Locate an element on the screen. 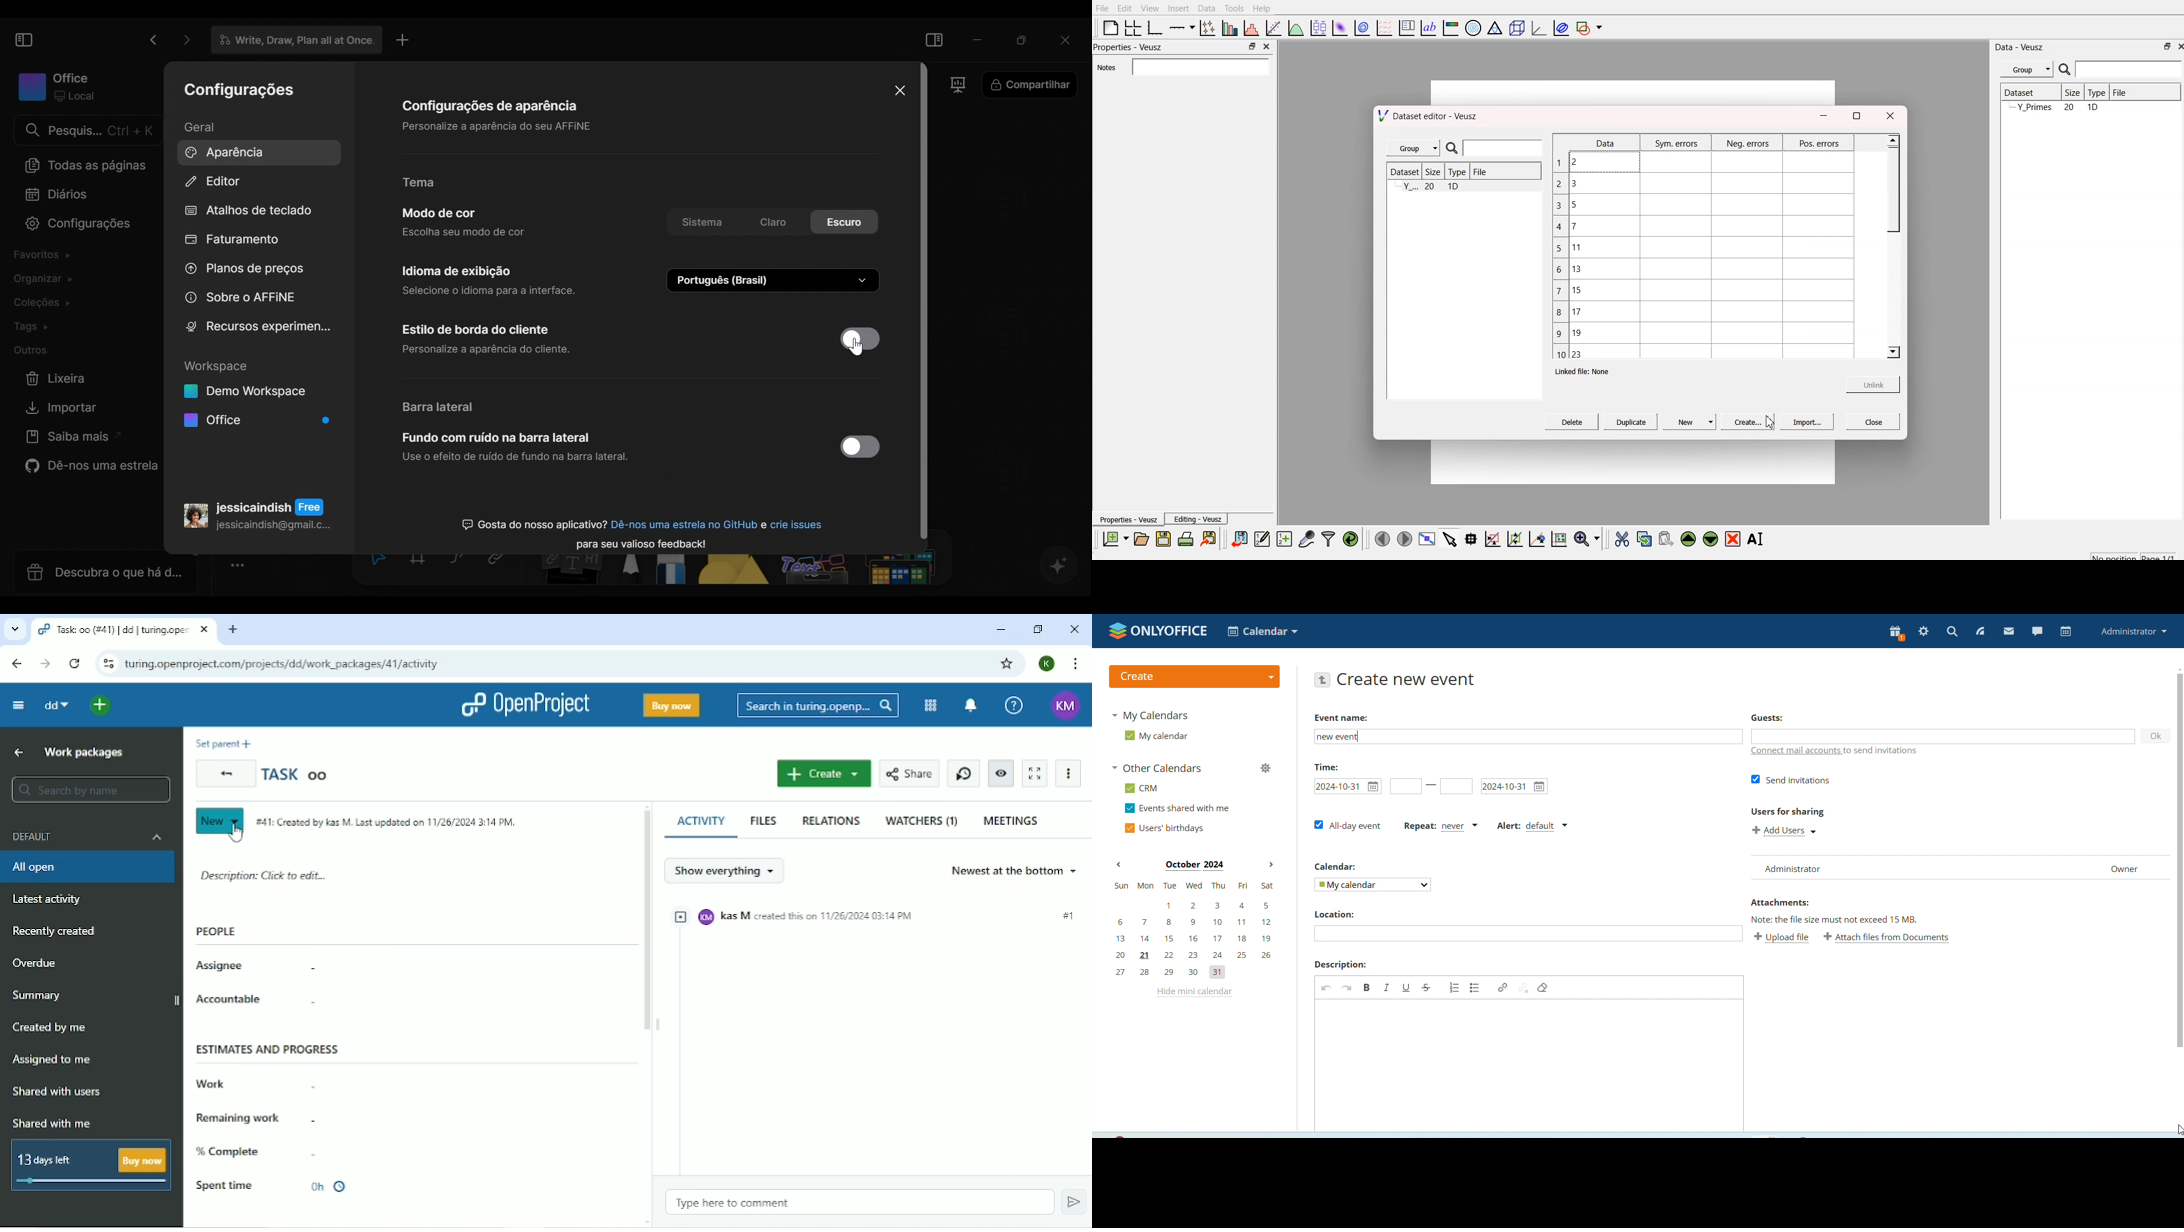 The image size is (2184, 1232). maximize is located at coordinates (2162, 46).